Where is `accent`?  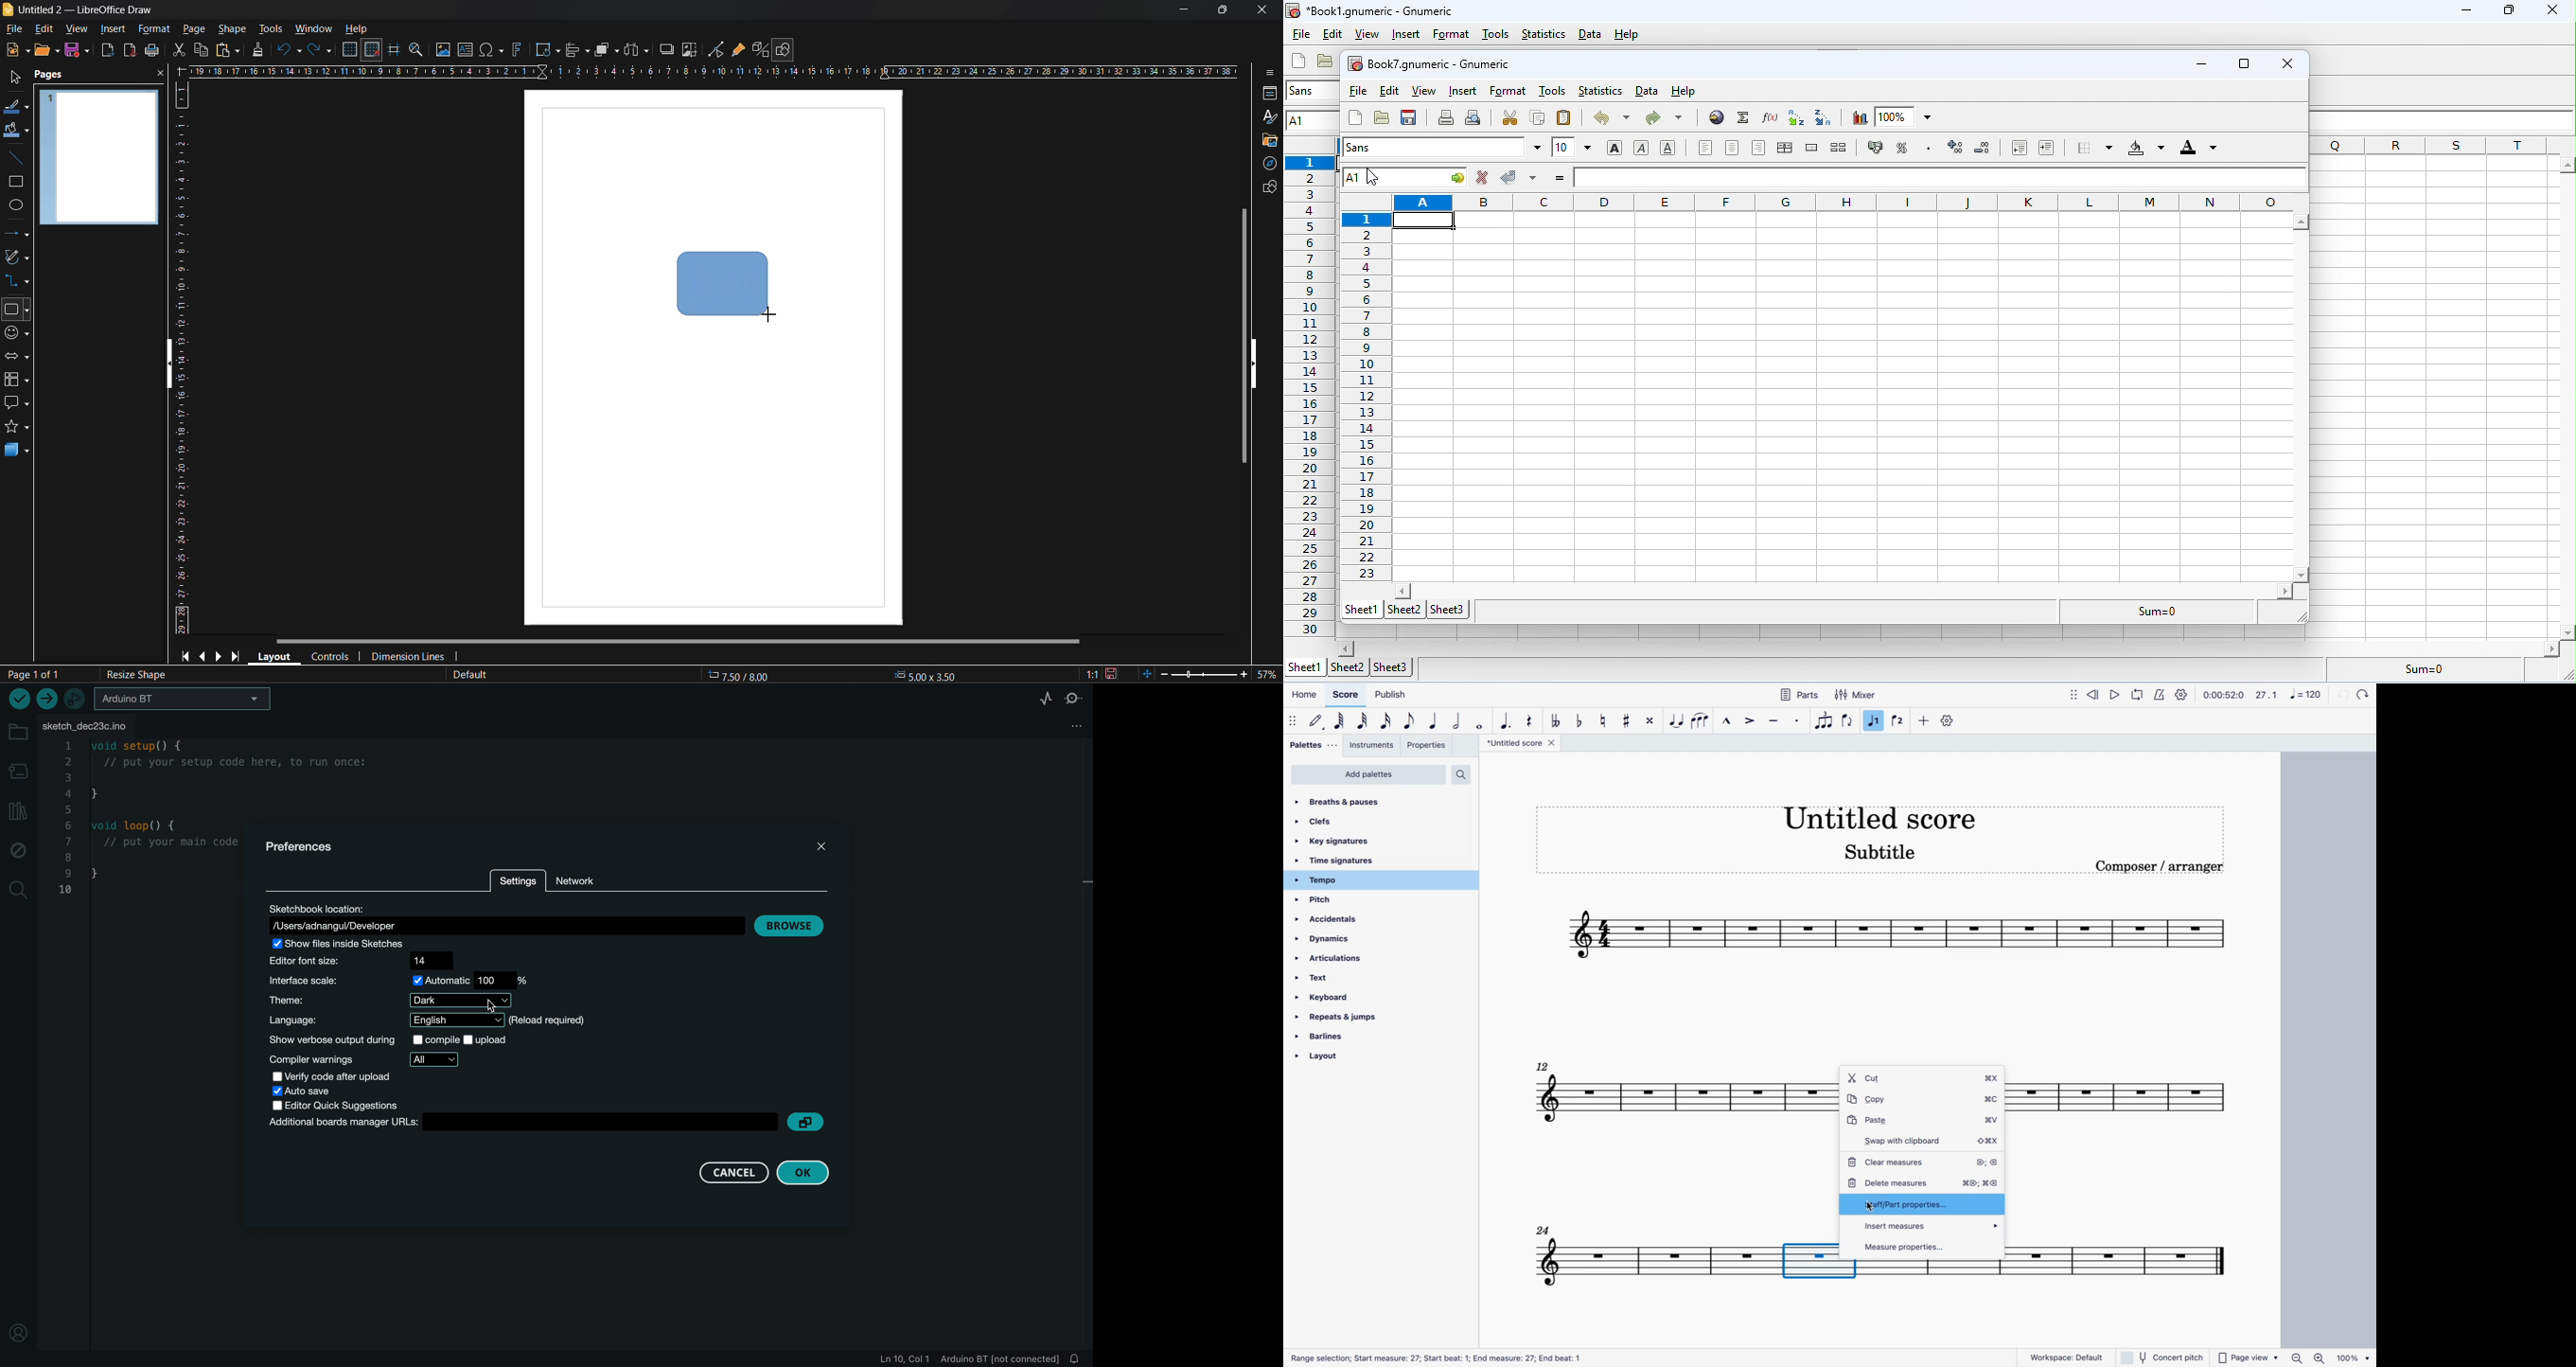 accent is located at coordinates (1751, 721).